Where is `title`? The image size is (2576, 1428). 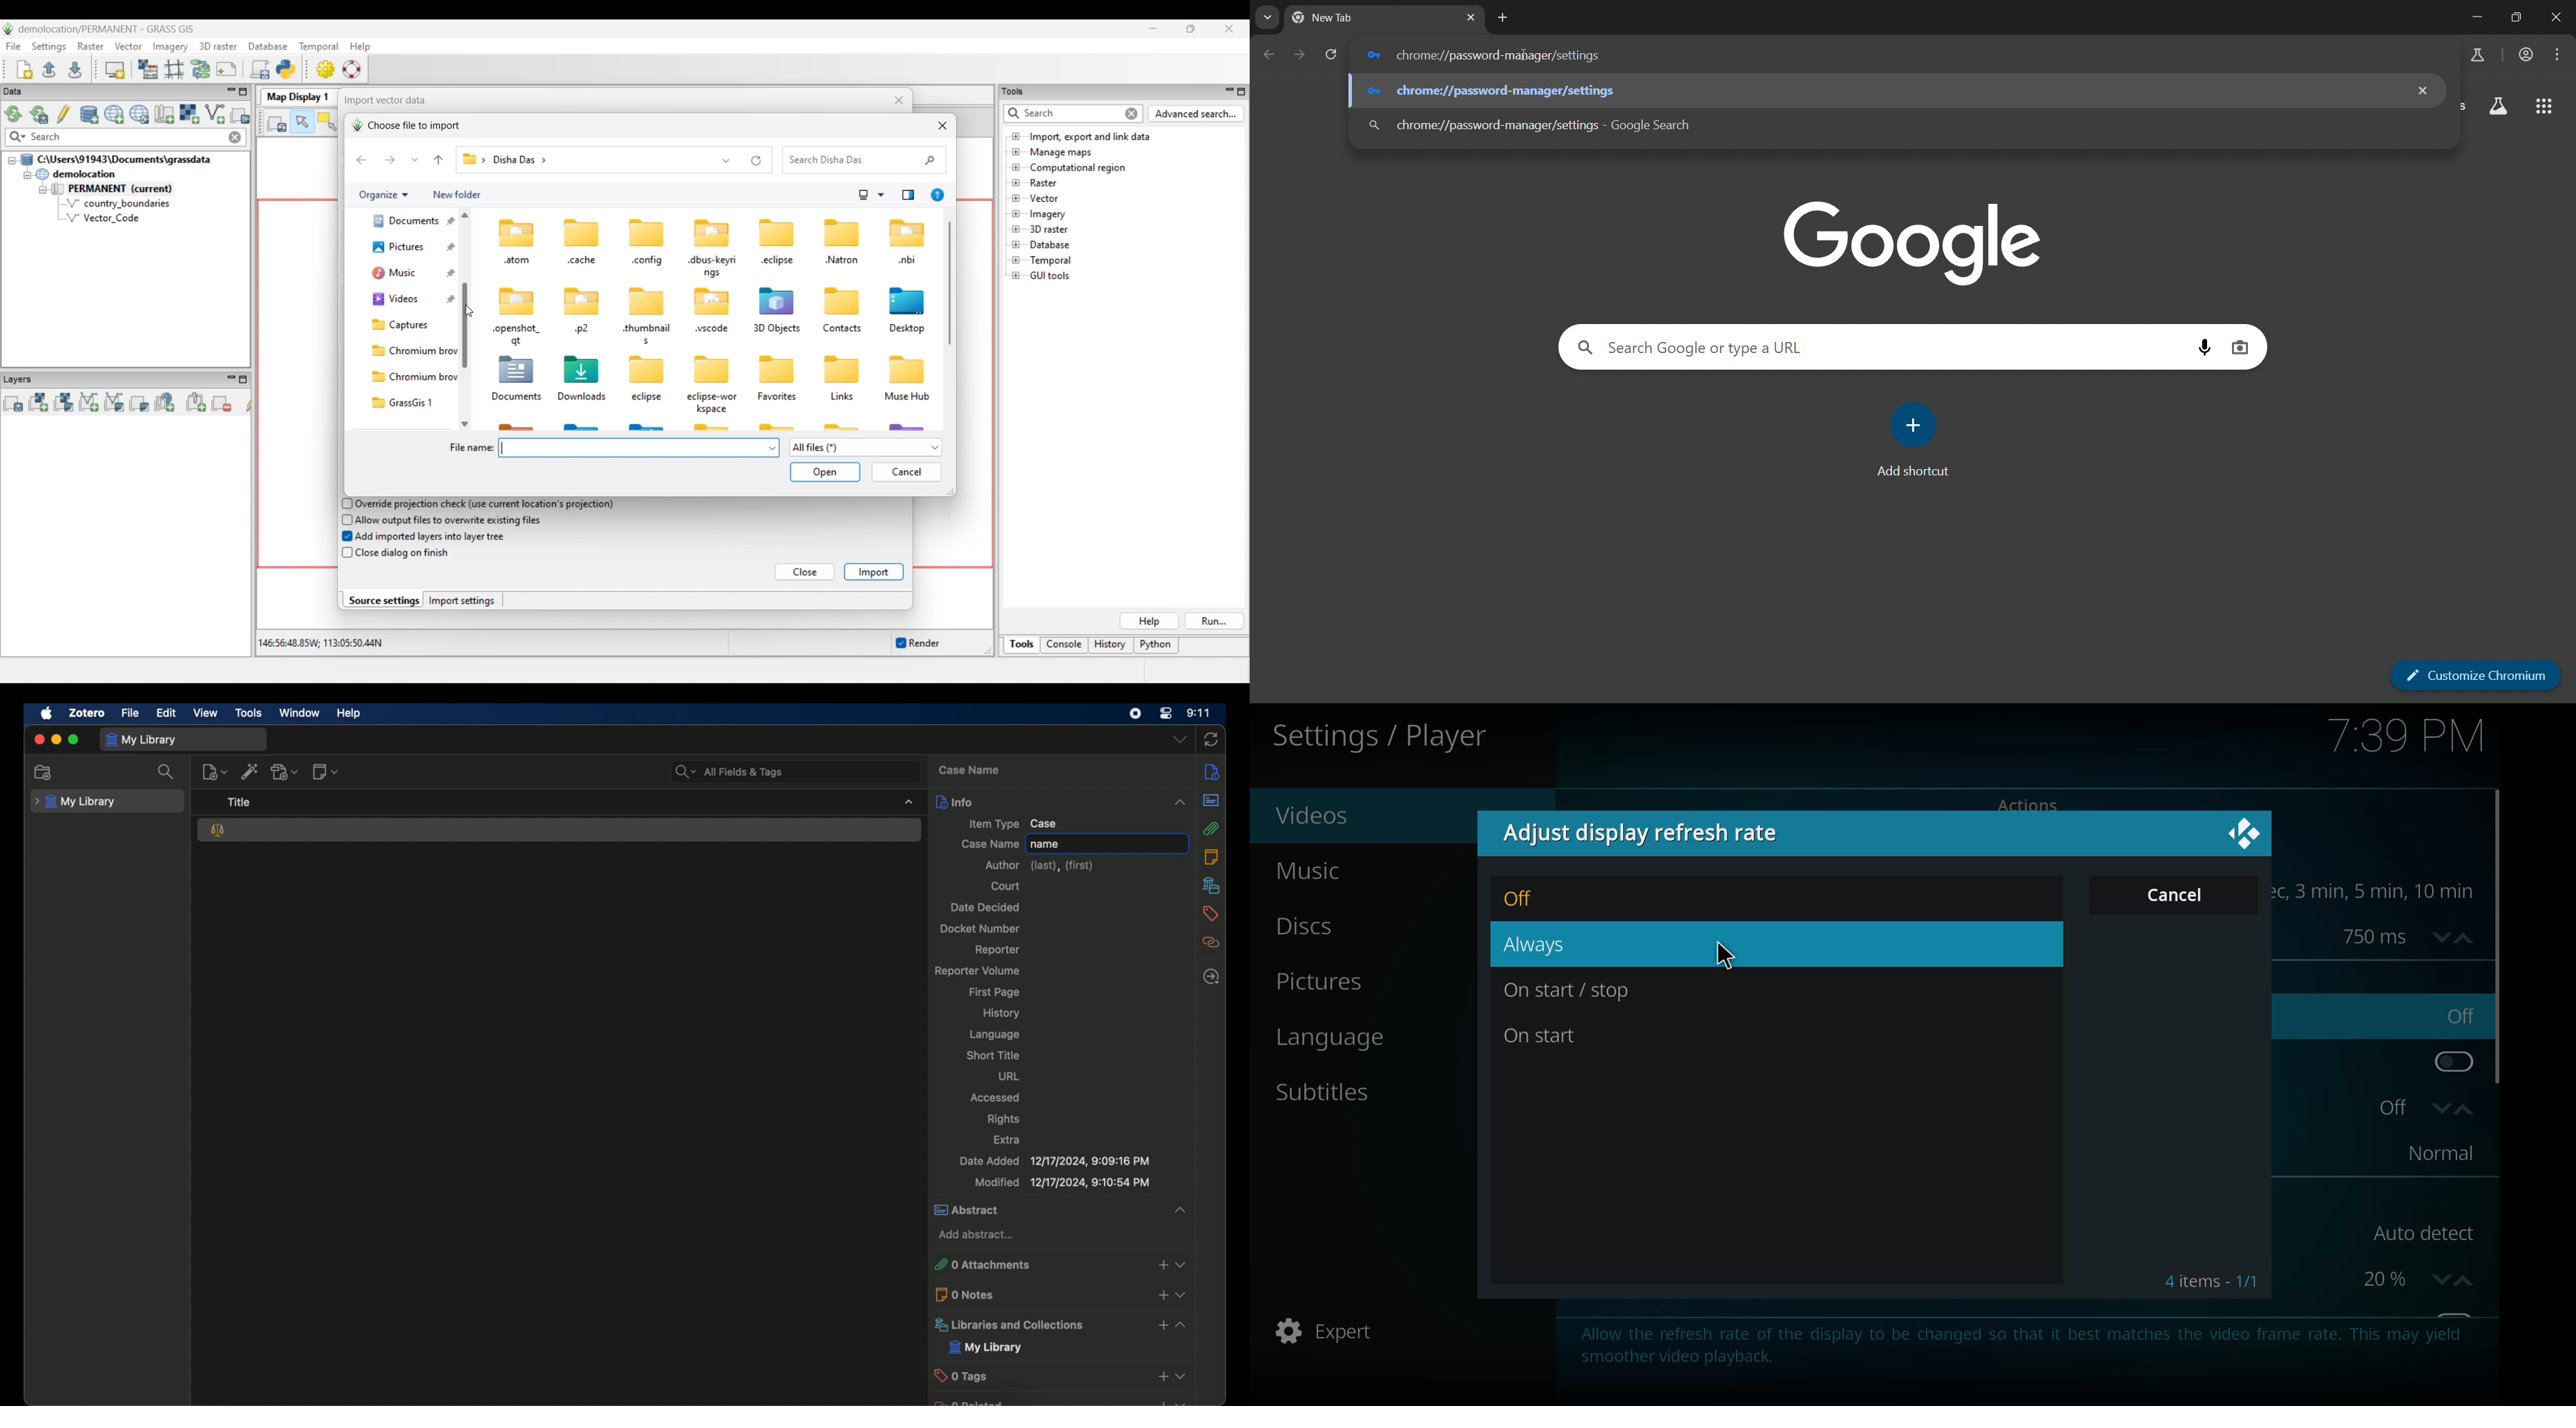 title is located at coordinates (239, 802).